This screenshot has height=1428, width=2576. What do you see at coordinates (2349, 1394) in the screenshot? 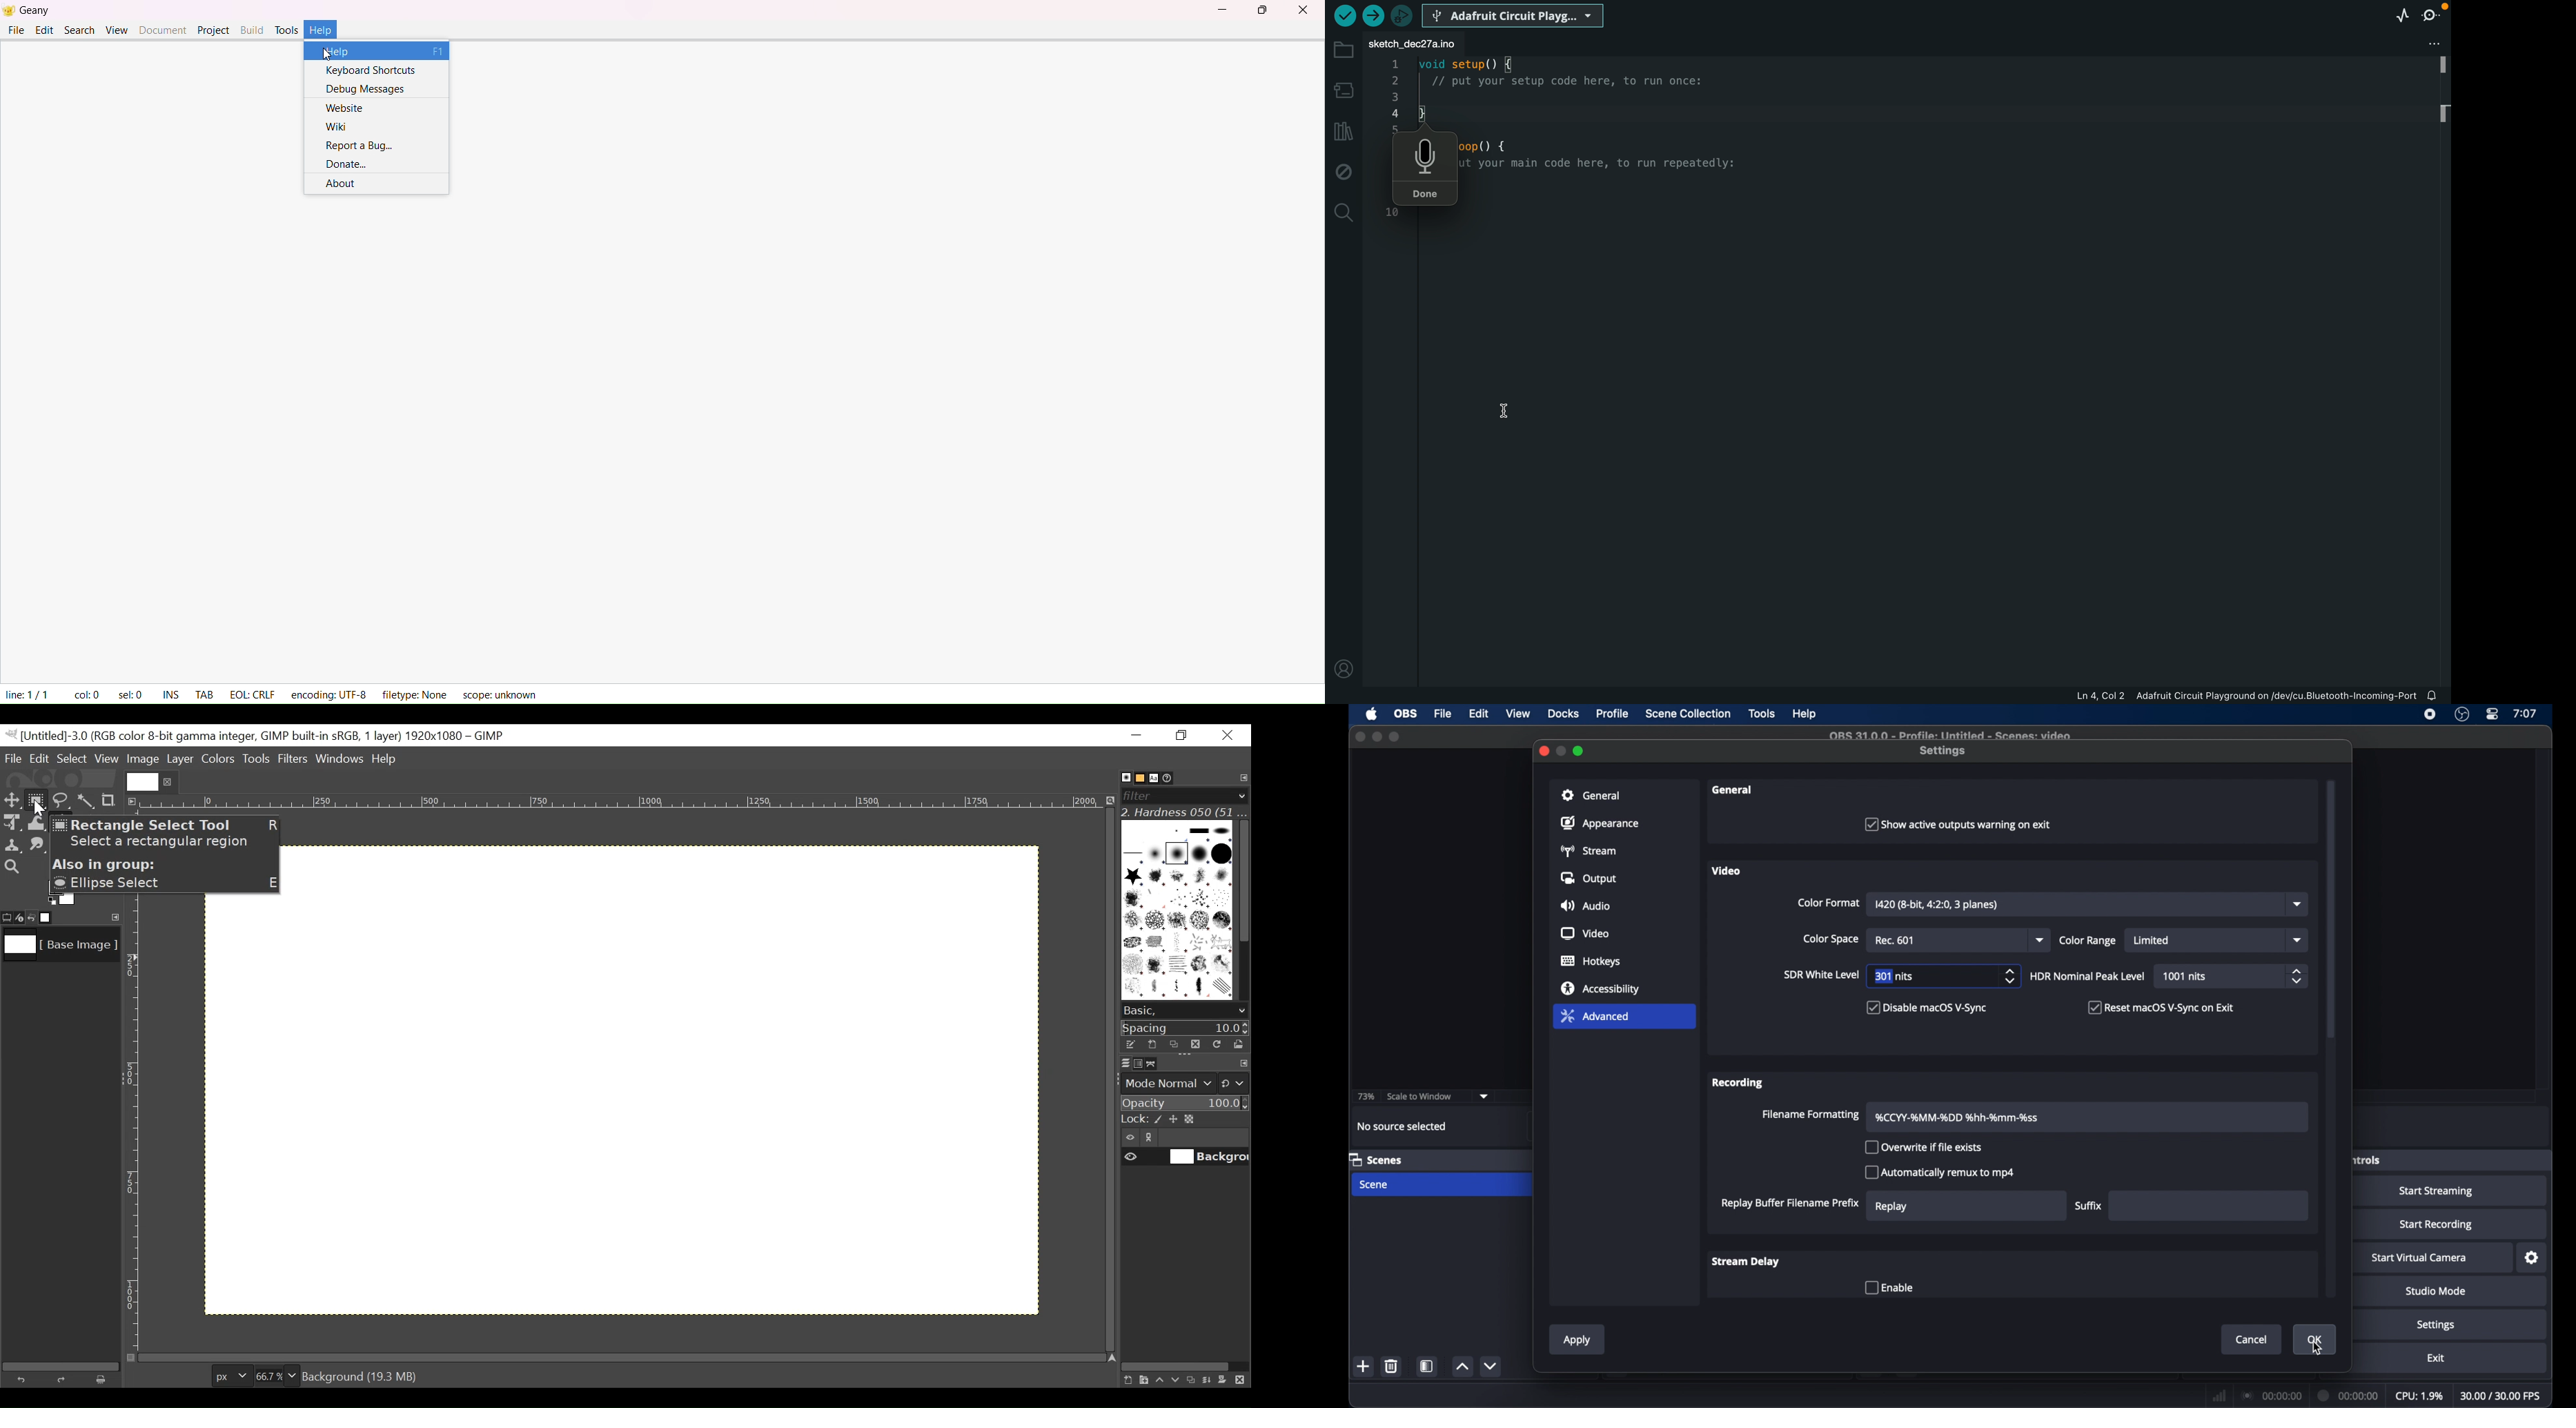
I see `duration` at bounding box center [2349, 1394].